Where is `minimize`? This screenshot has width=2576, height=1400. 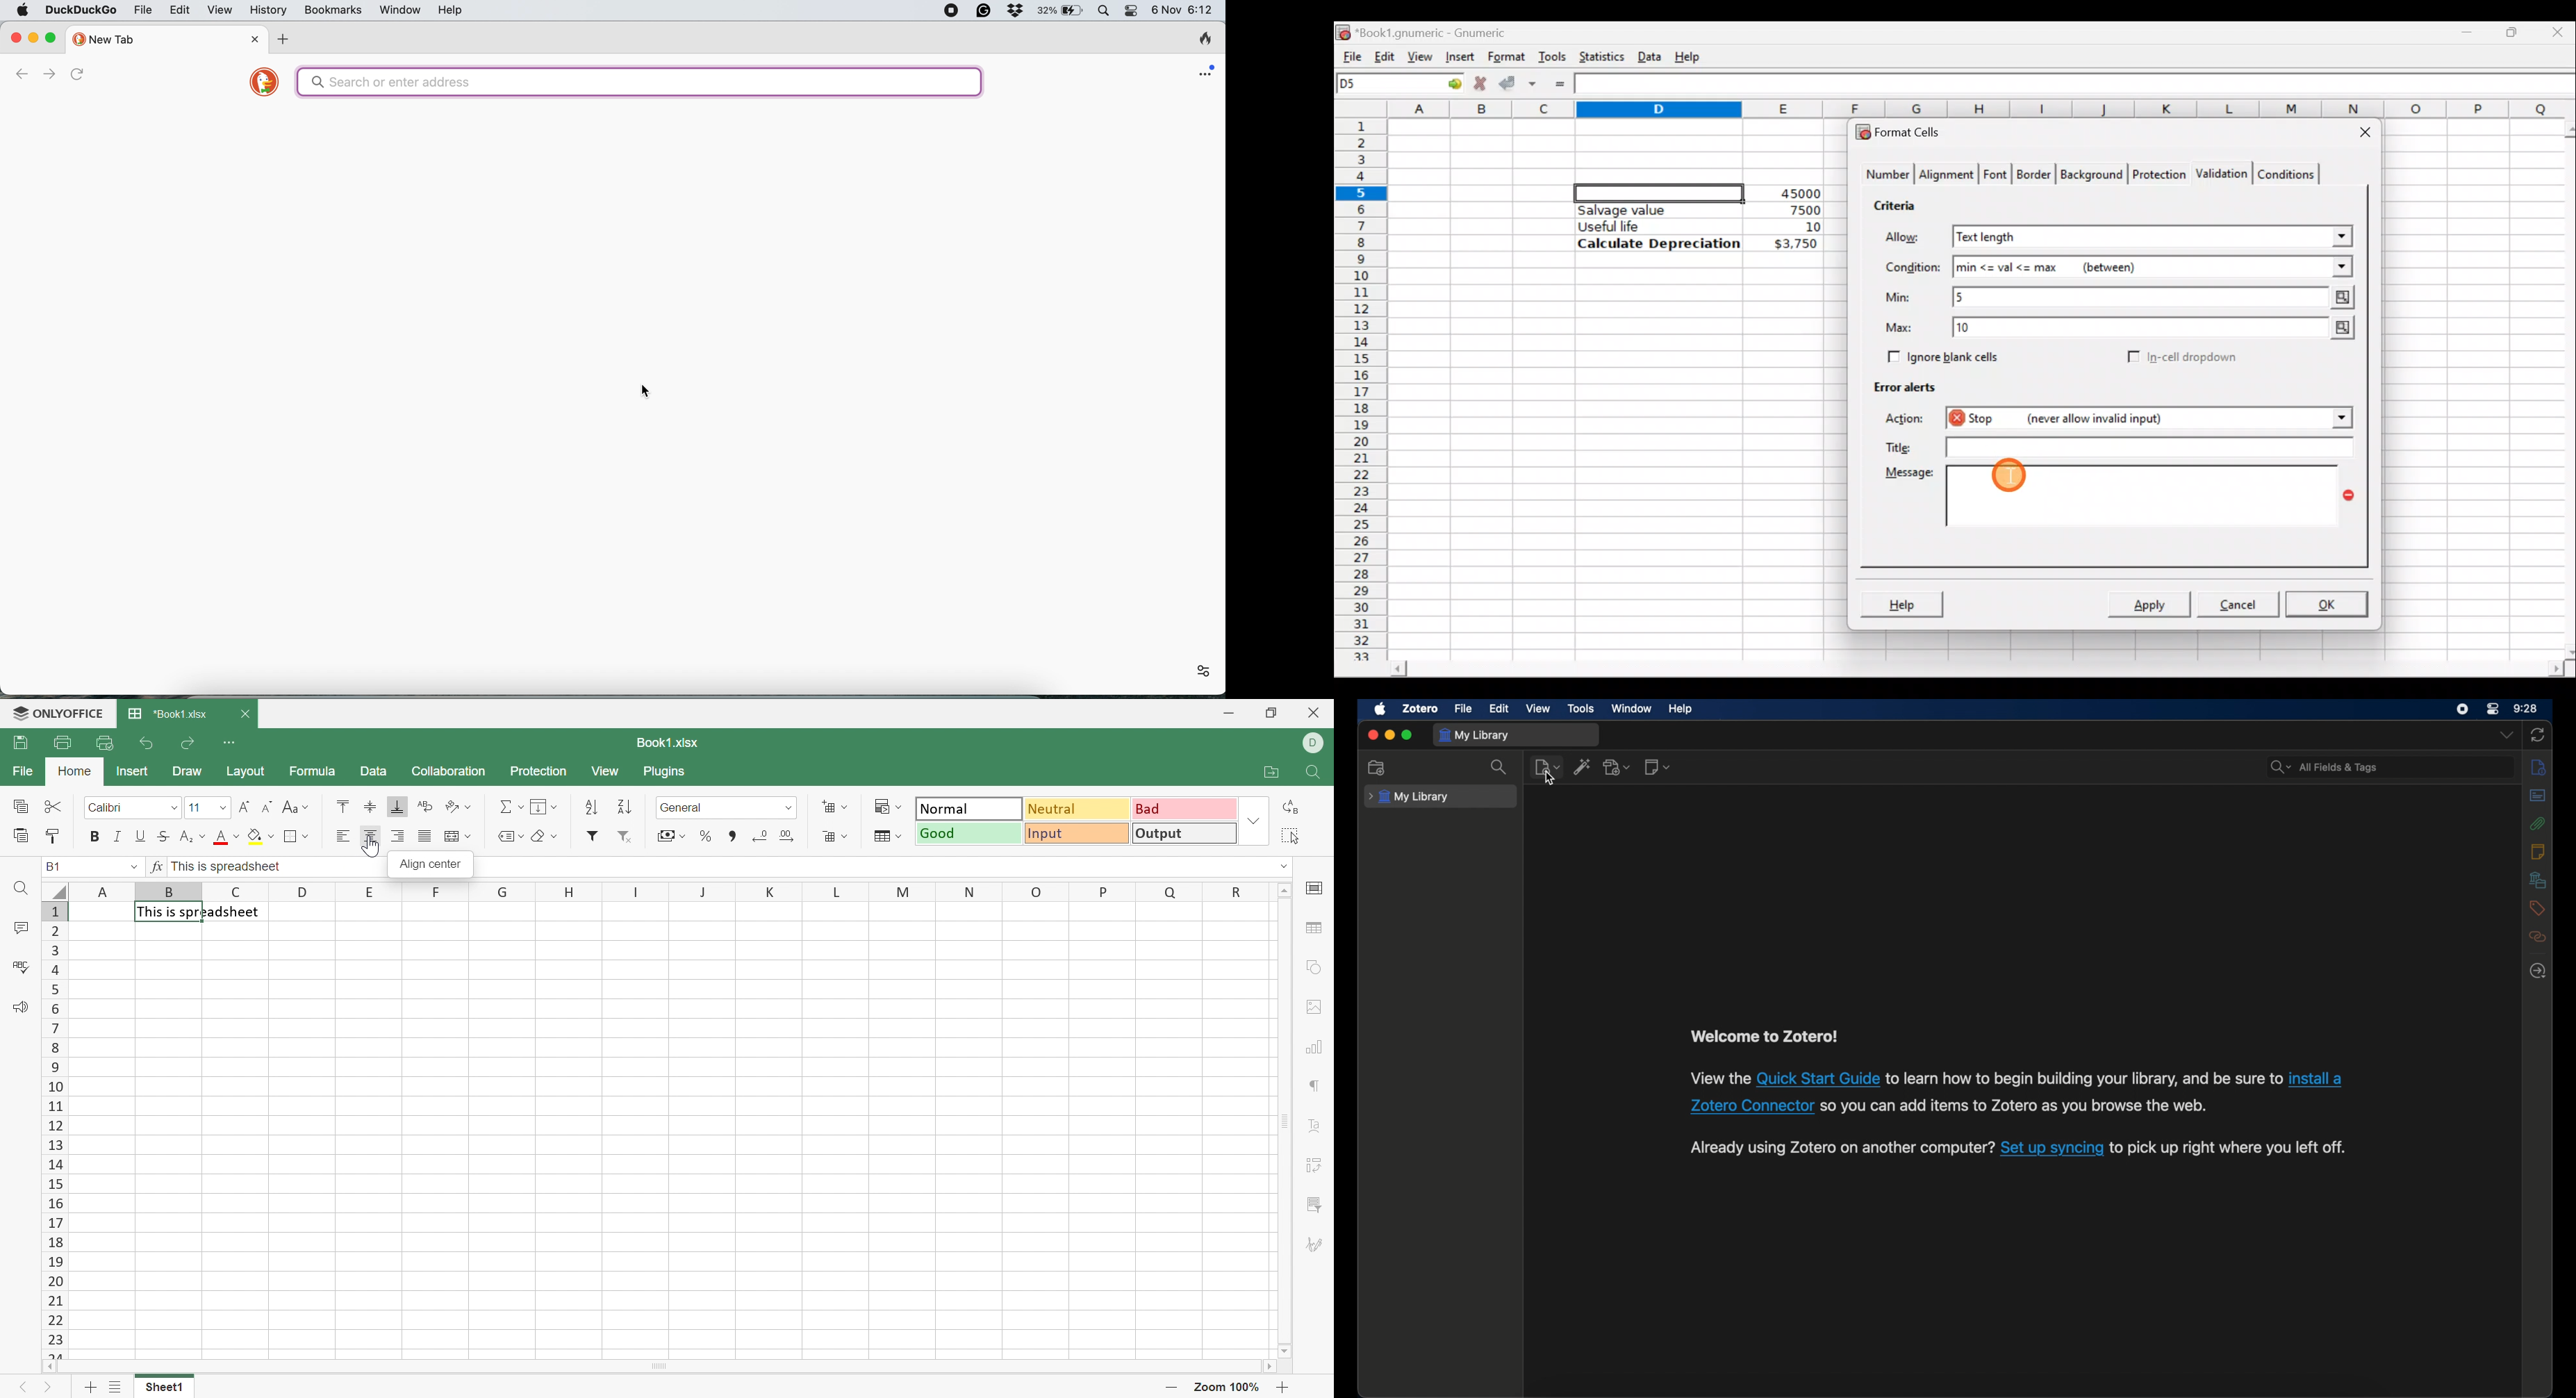
minimize is located at coordinates (1390, 735).